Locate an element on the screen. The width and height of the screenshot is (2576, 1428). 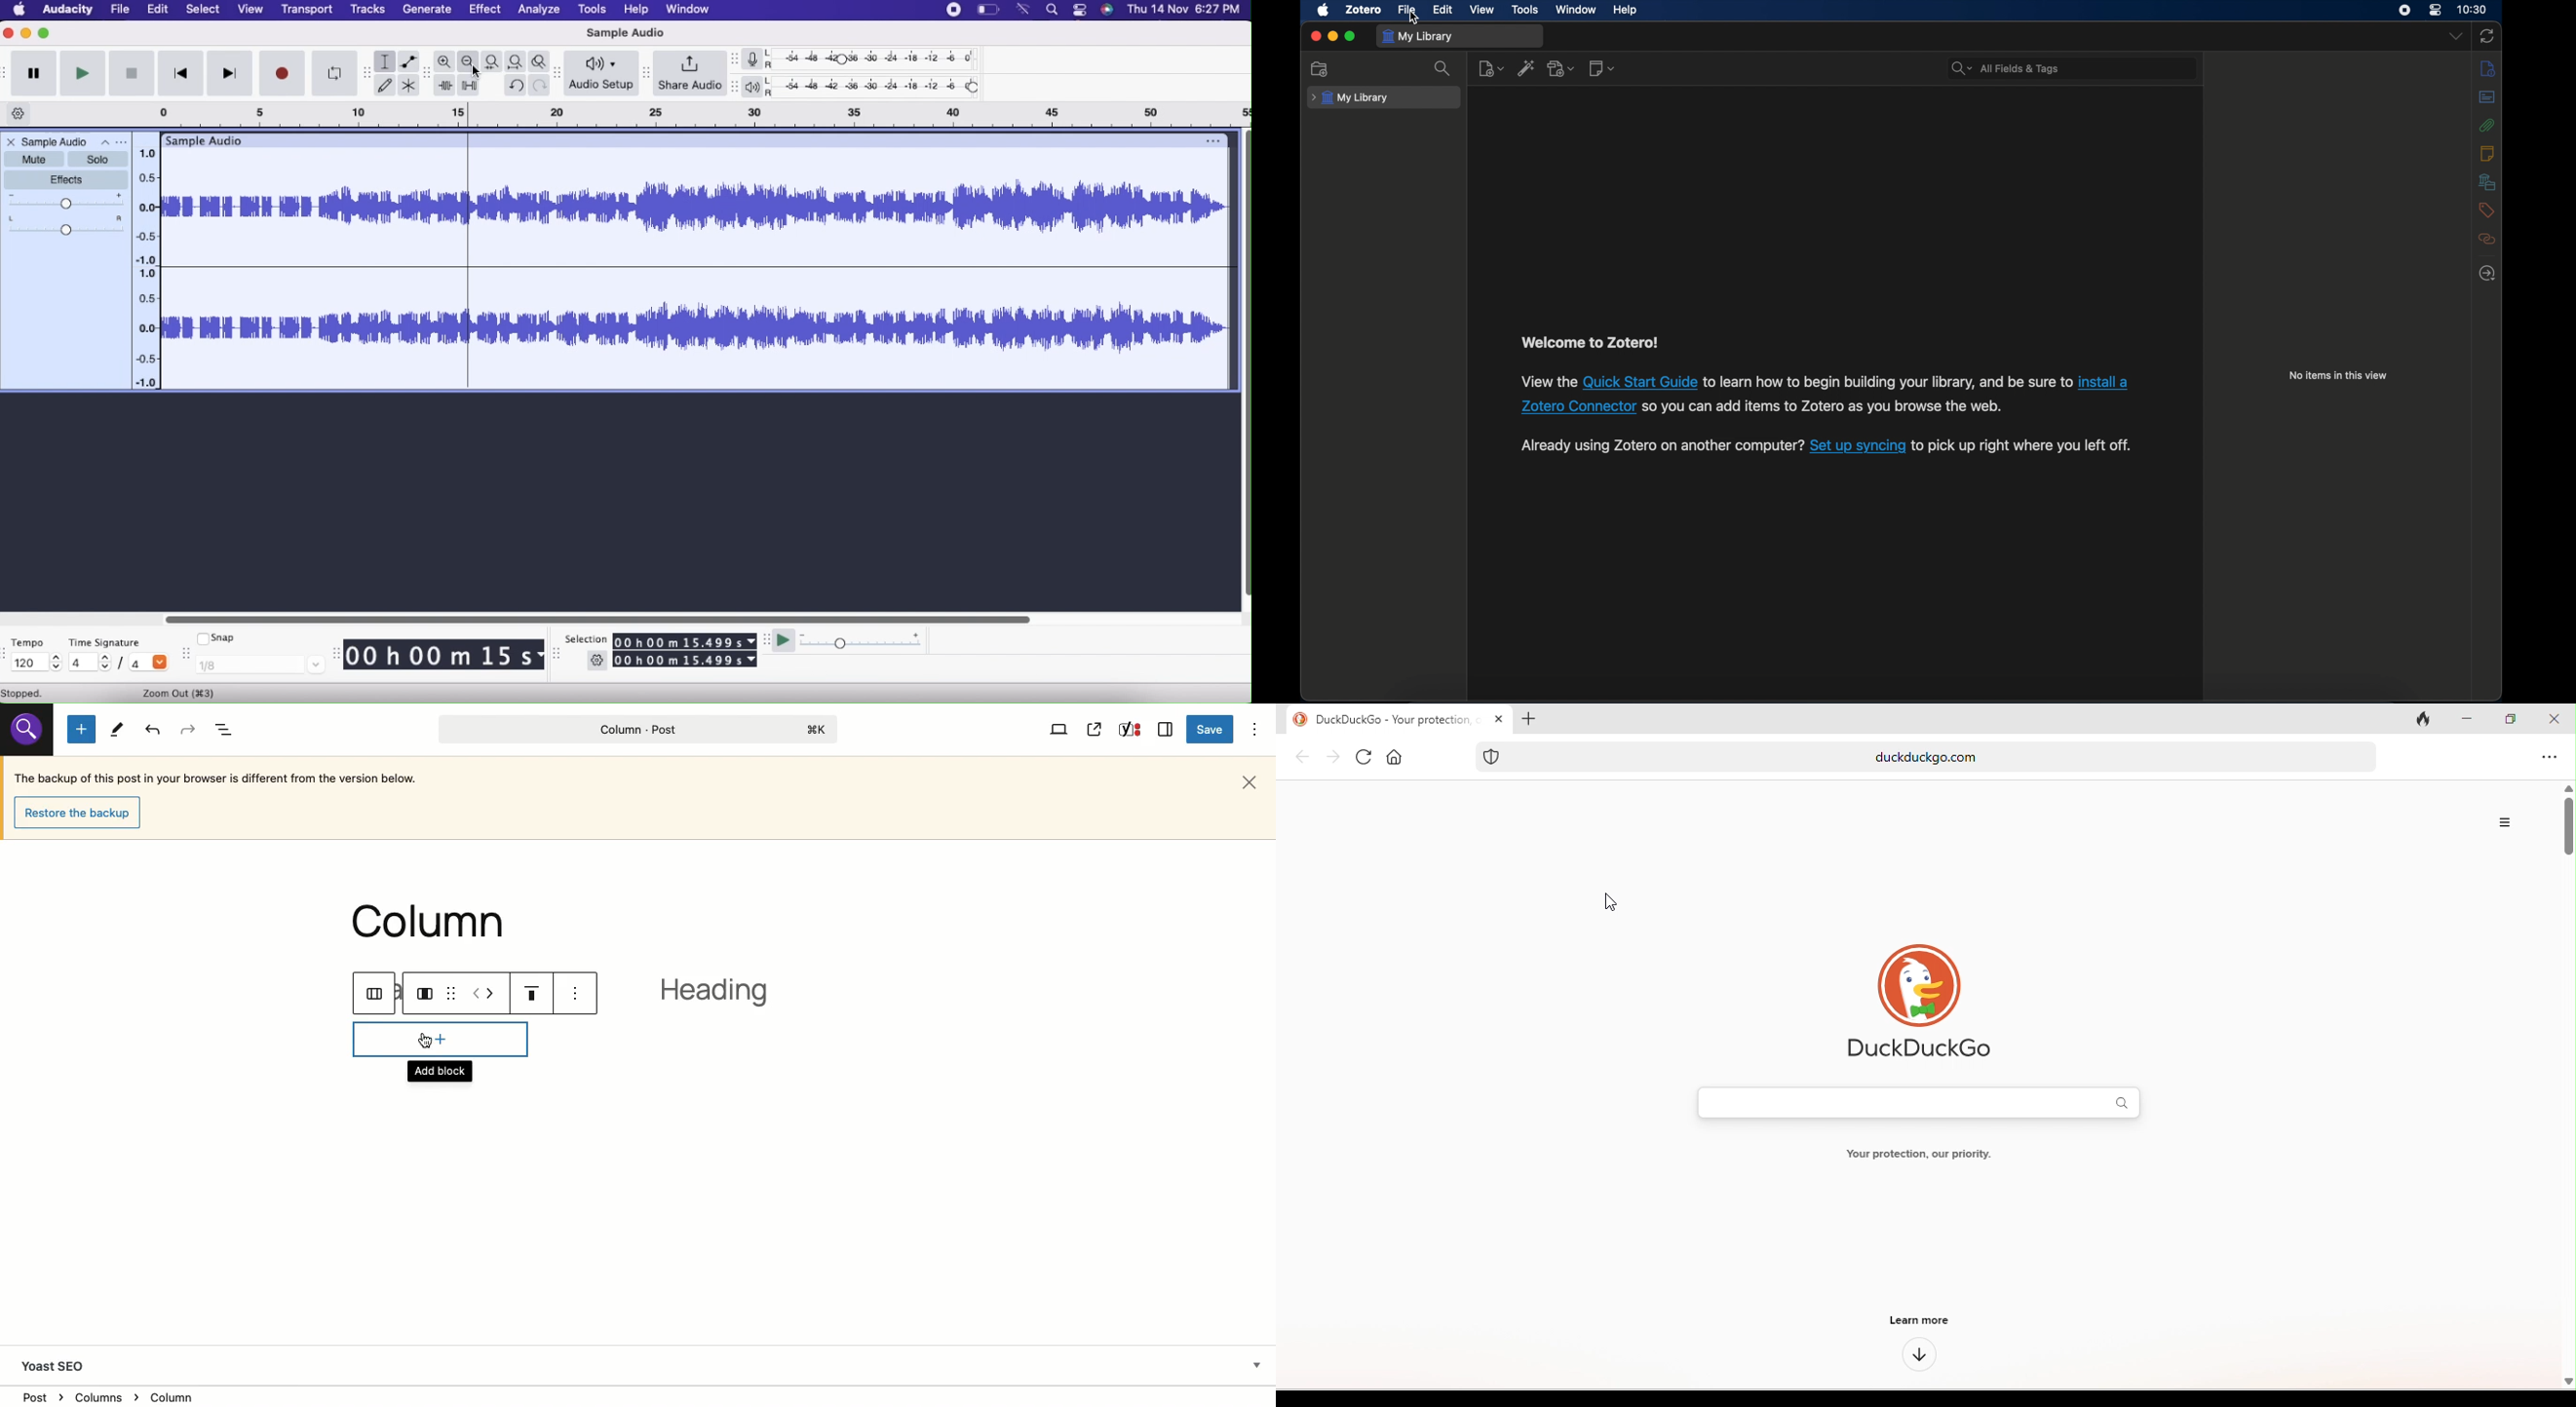
view the  is located at coordinates (1546, 380).